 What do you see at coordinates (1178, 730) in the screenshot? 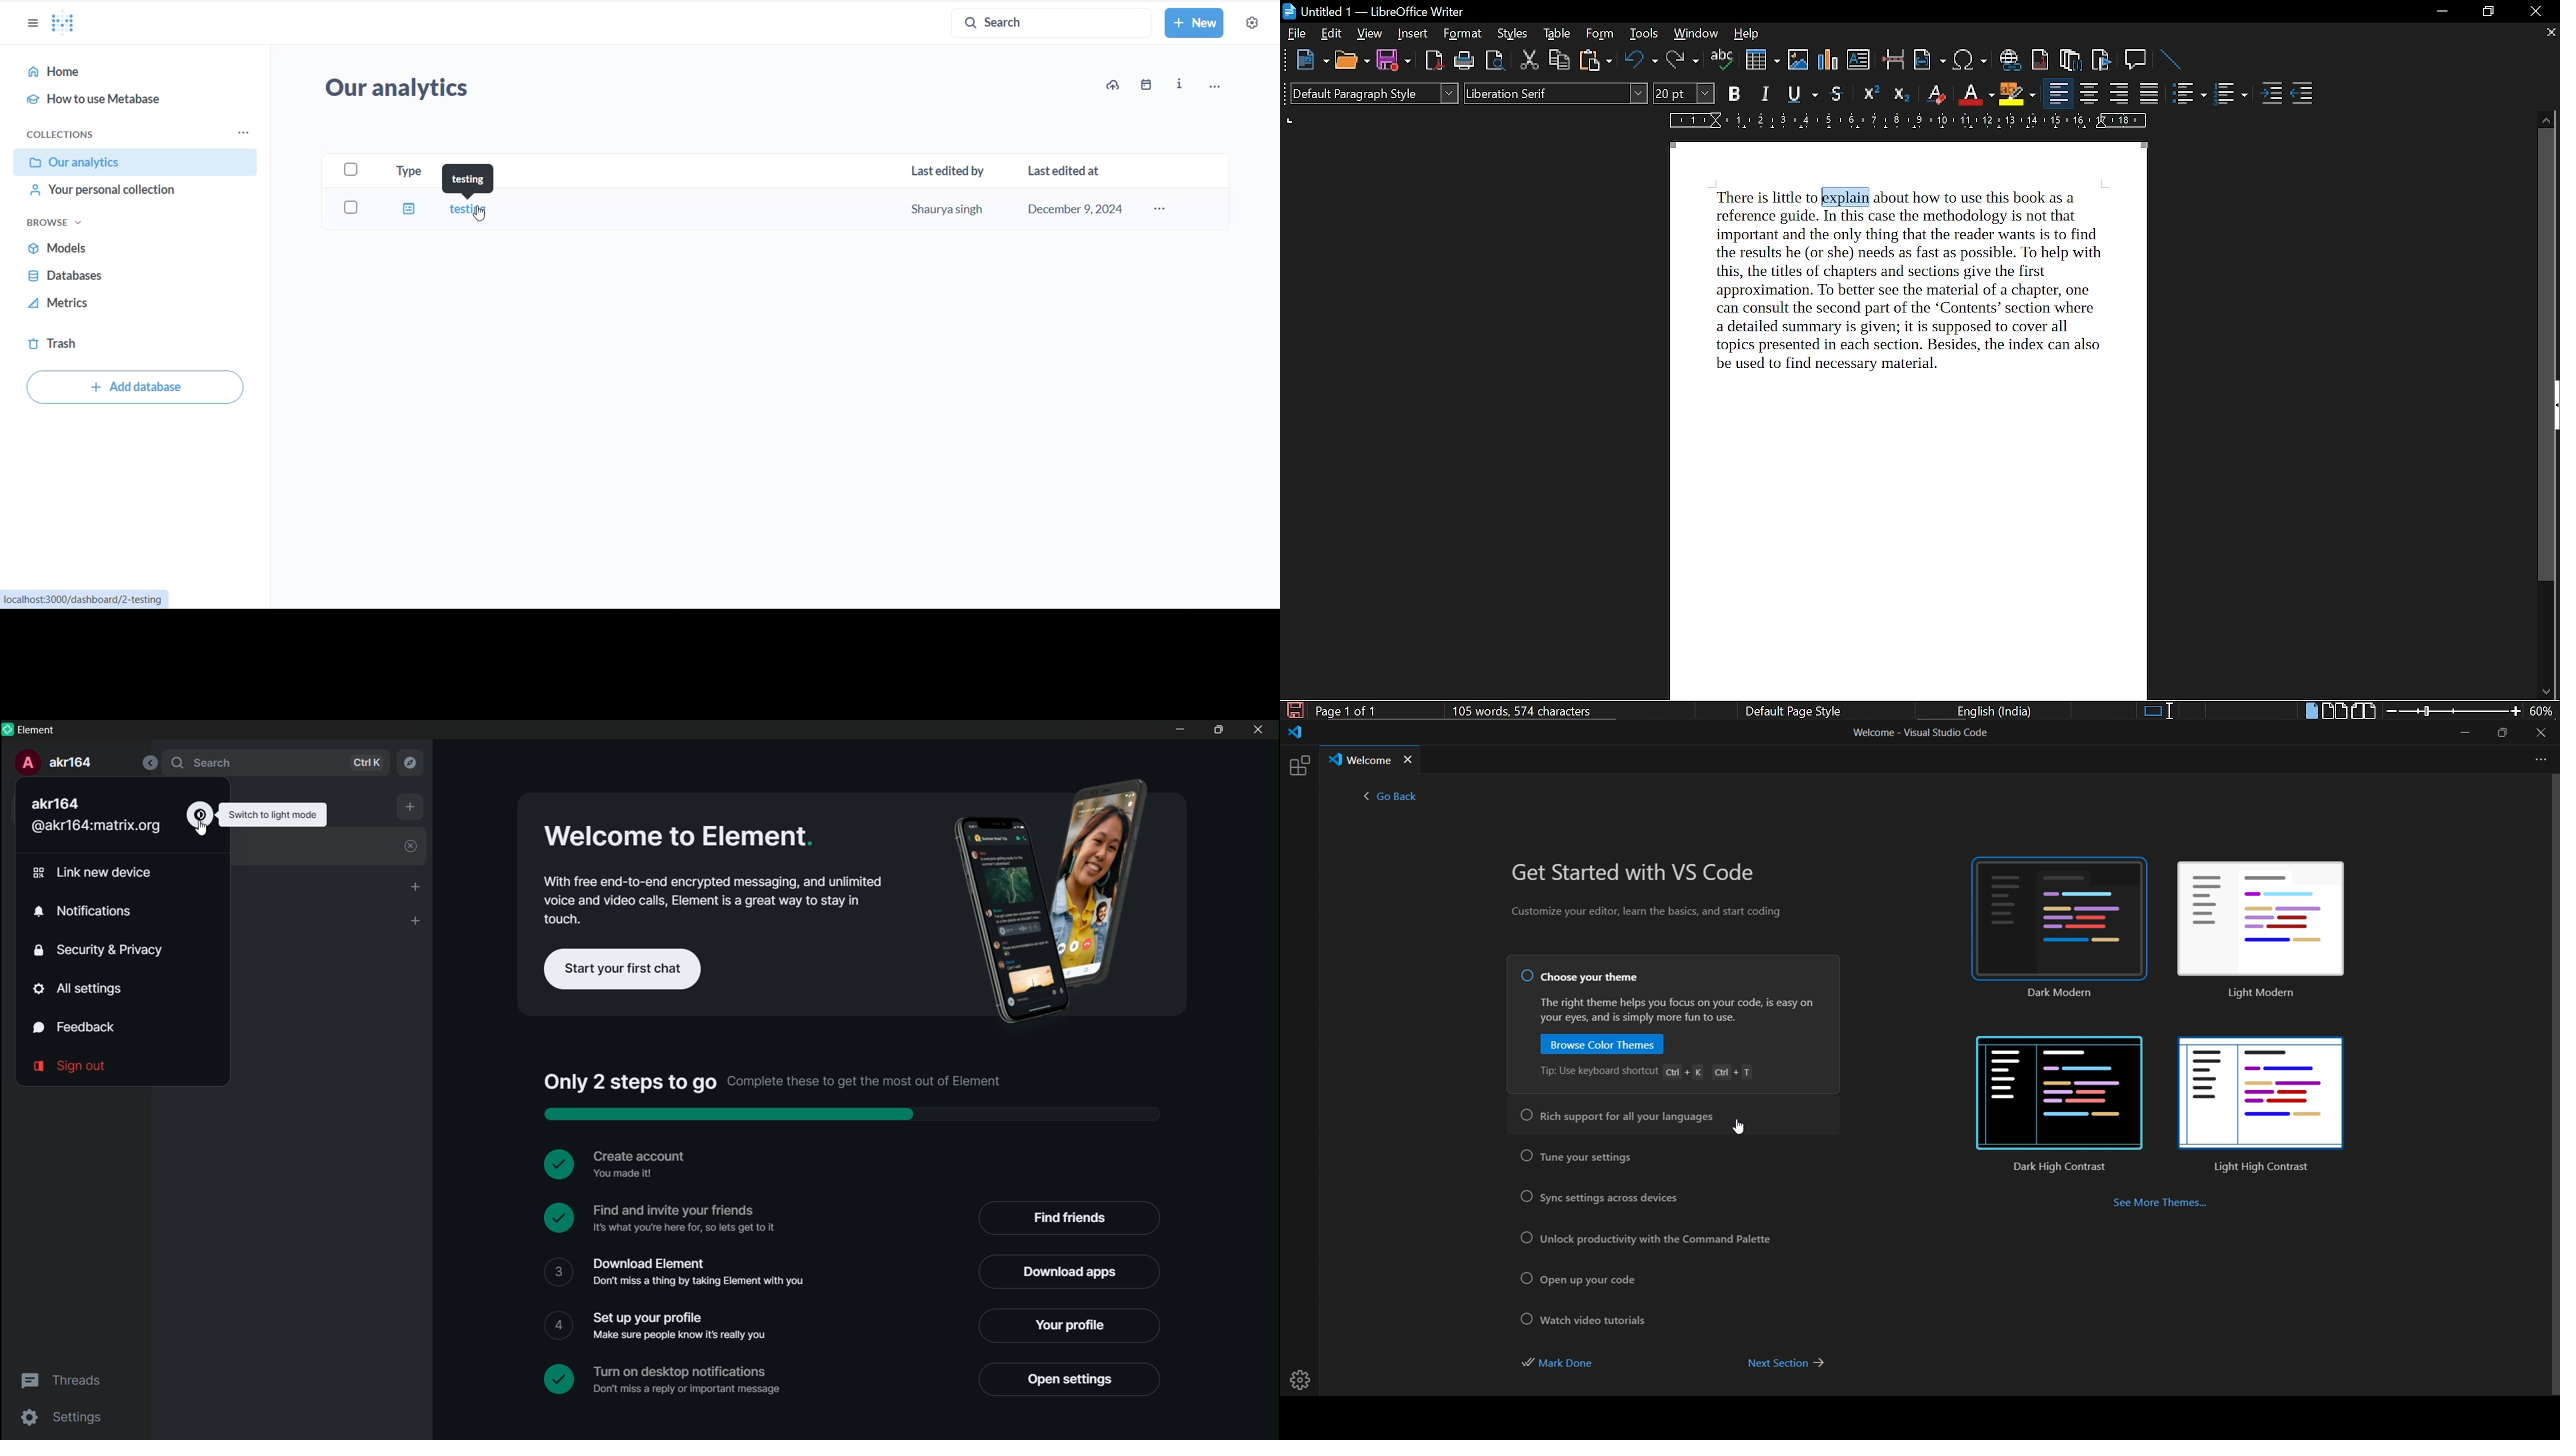
I see `minimize` at bounding box center [1178, 730].